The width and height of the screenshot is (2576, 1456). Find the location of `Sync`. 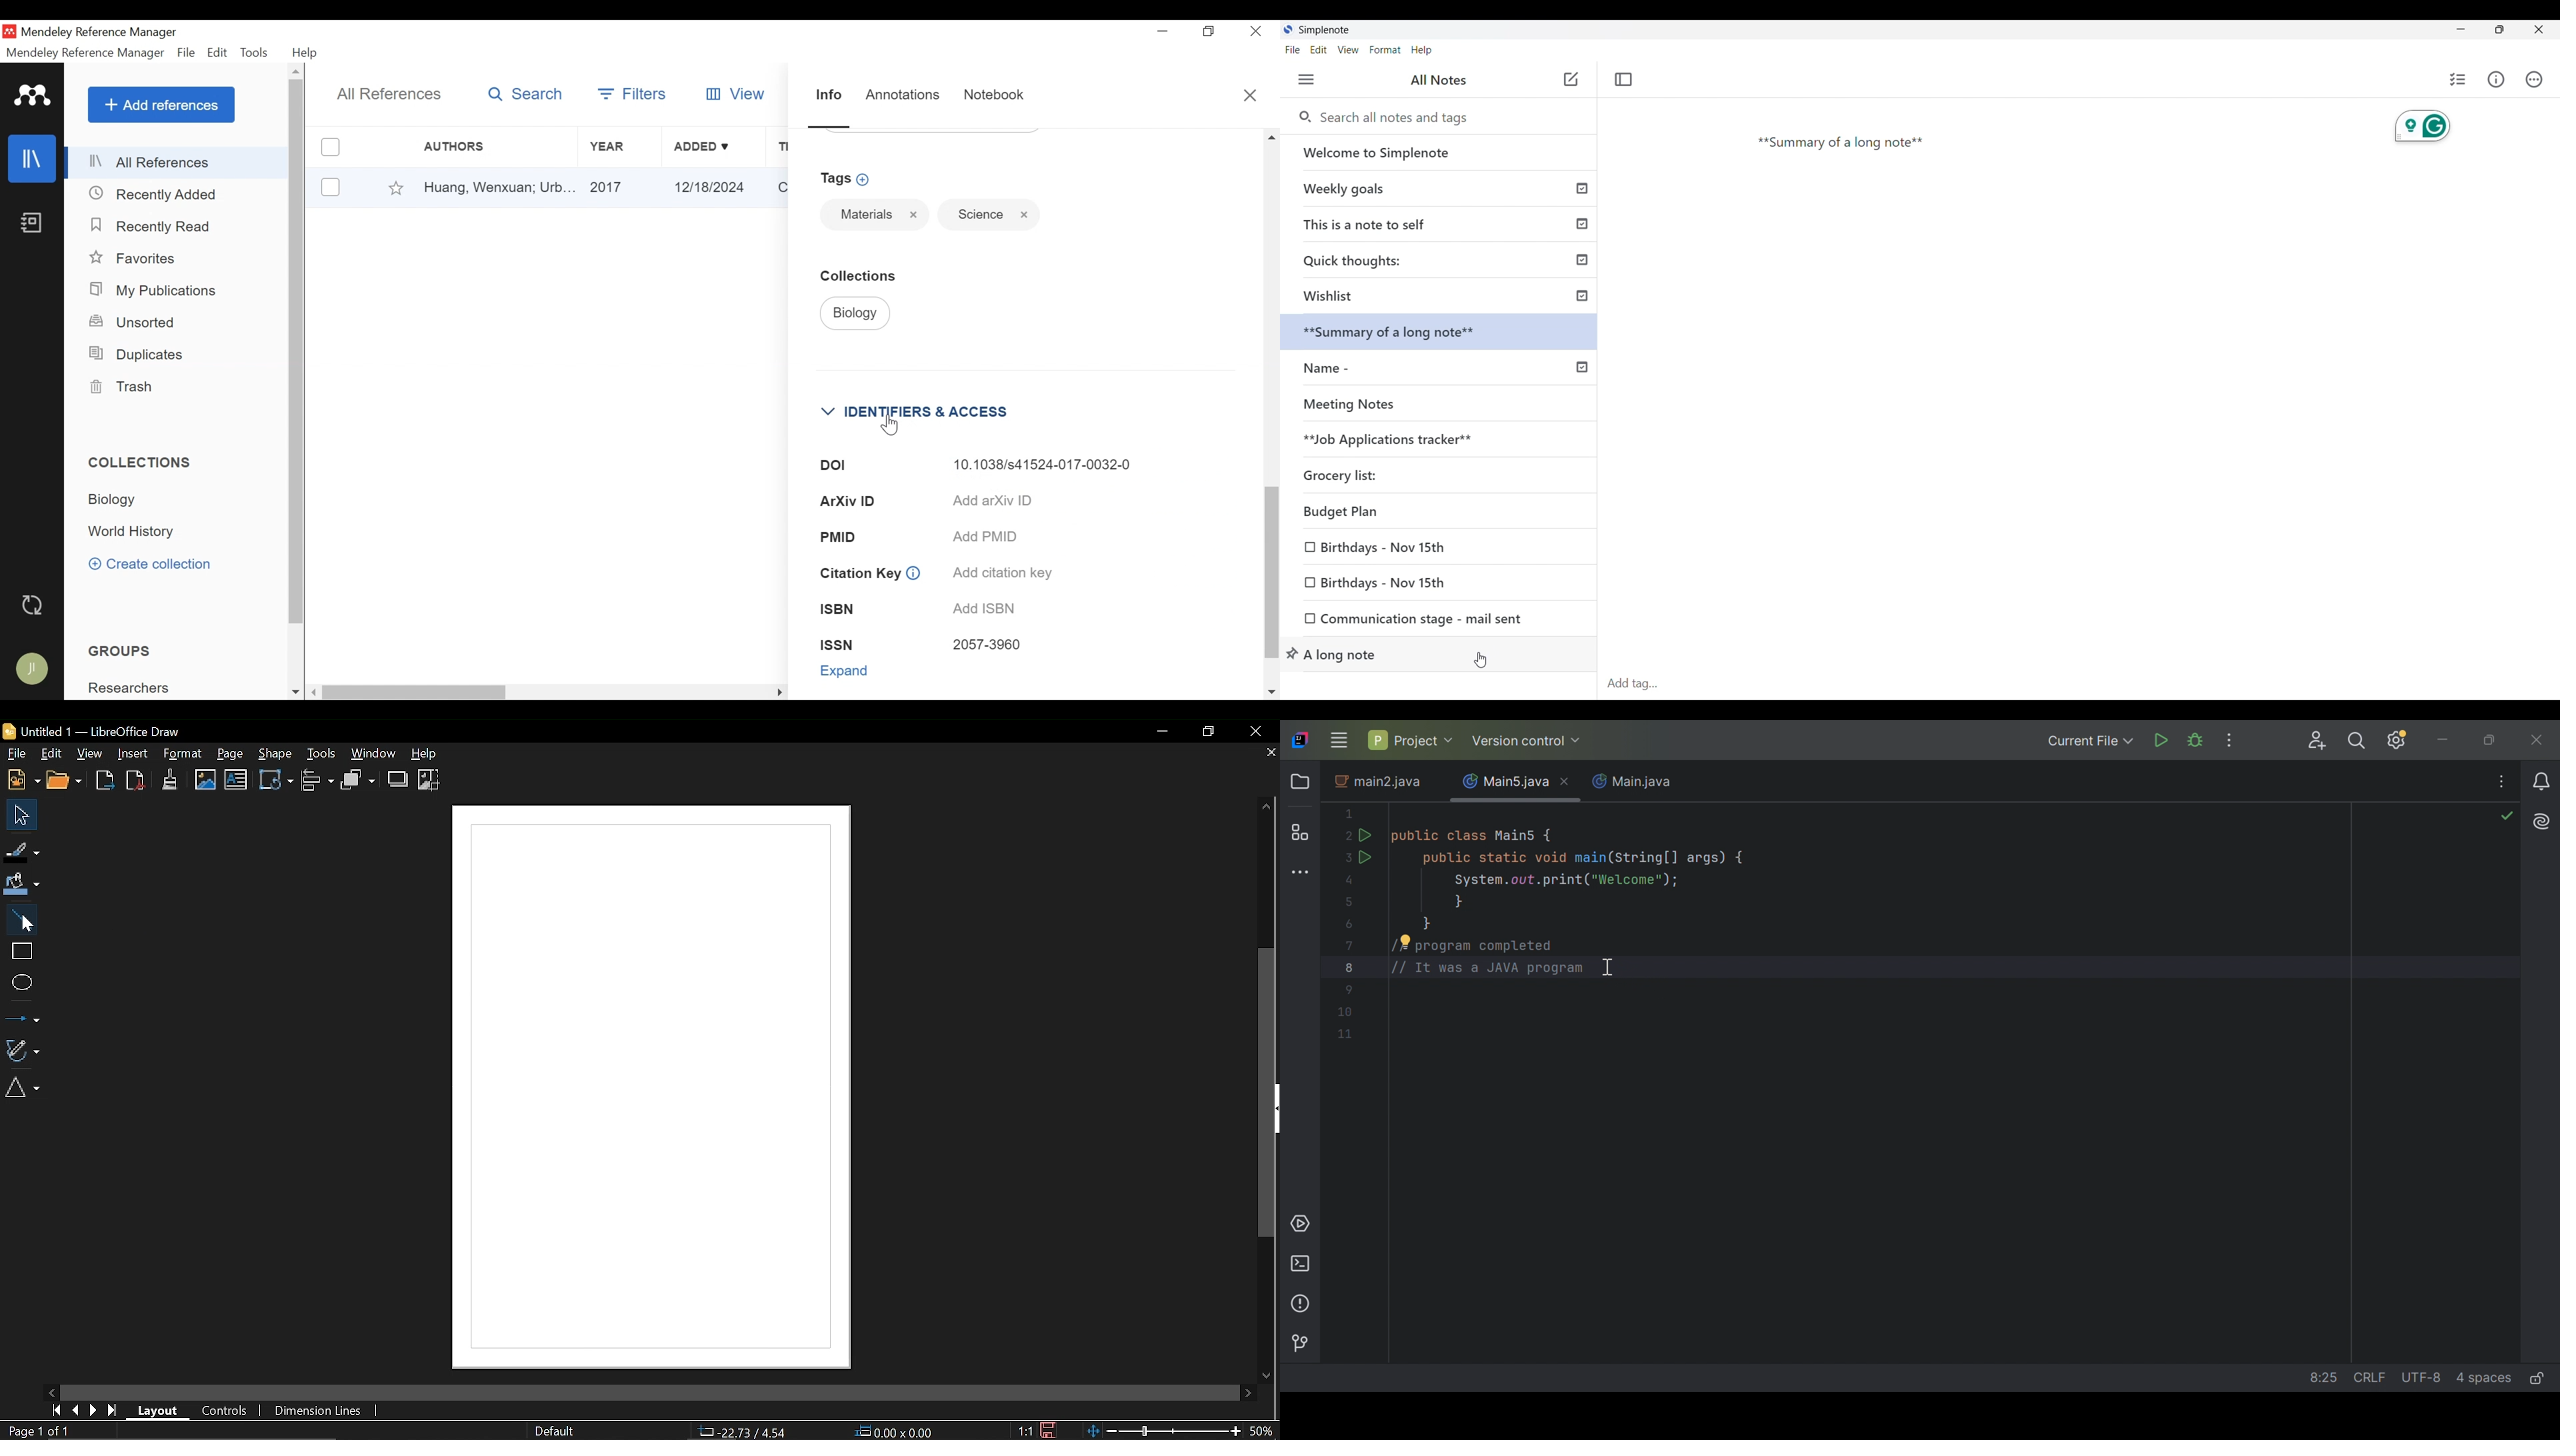

Sync is located at coordinates (34, 605).